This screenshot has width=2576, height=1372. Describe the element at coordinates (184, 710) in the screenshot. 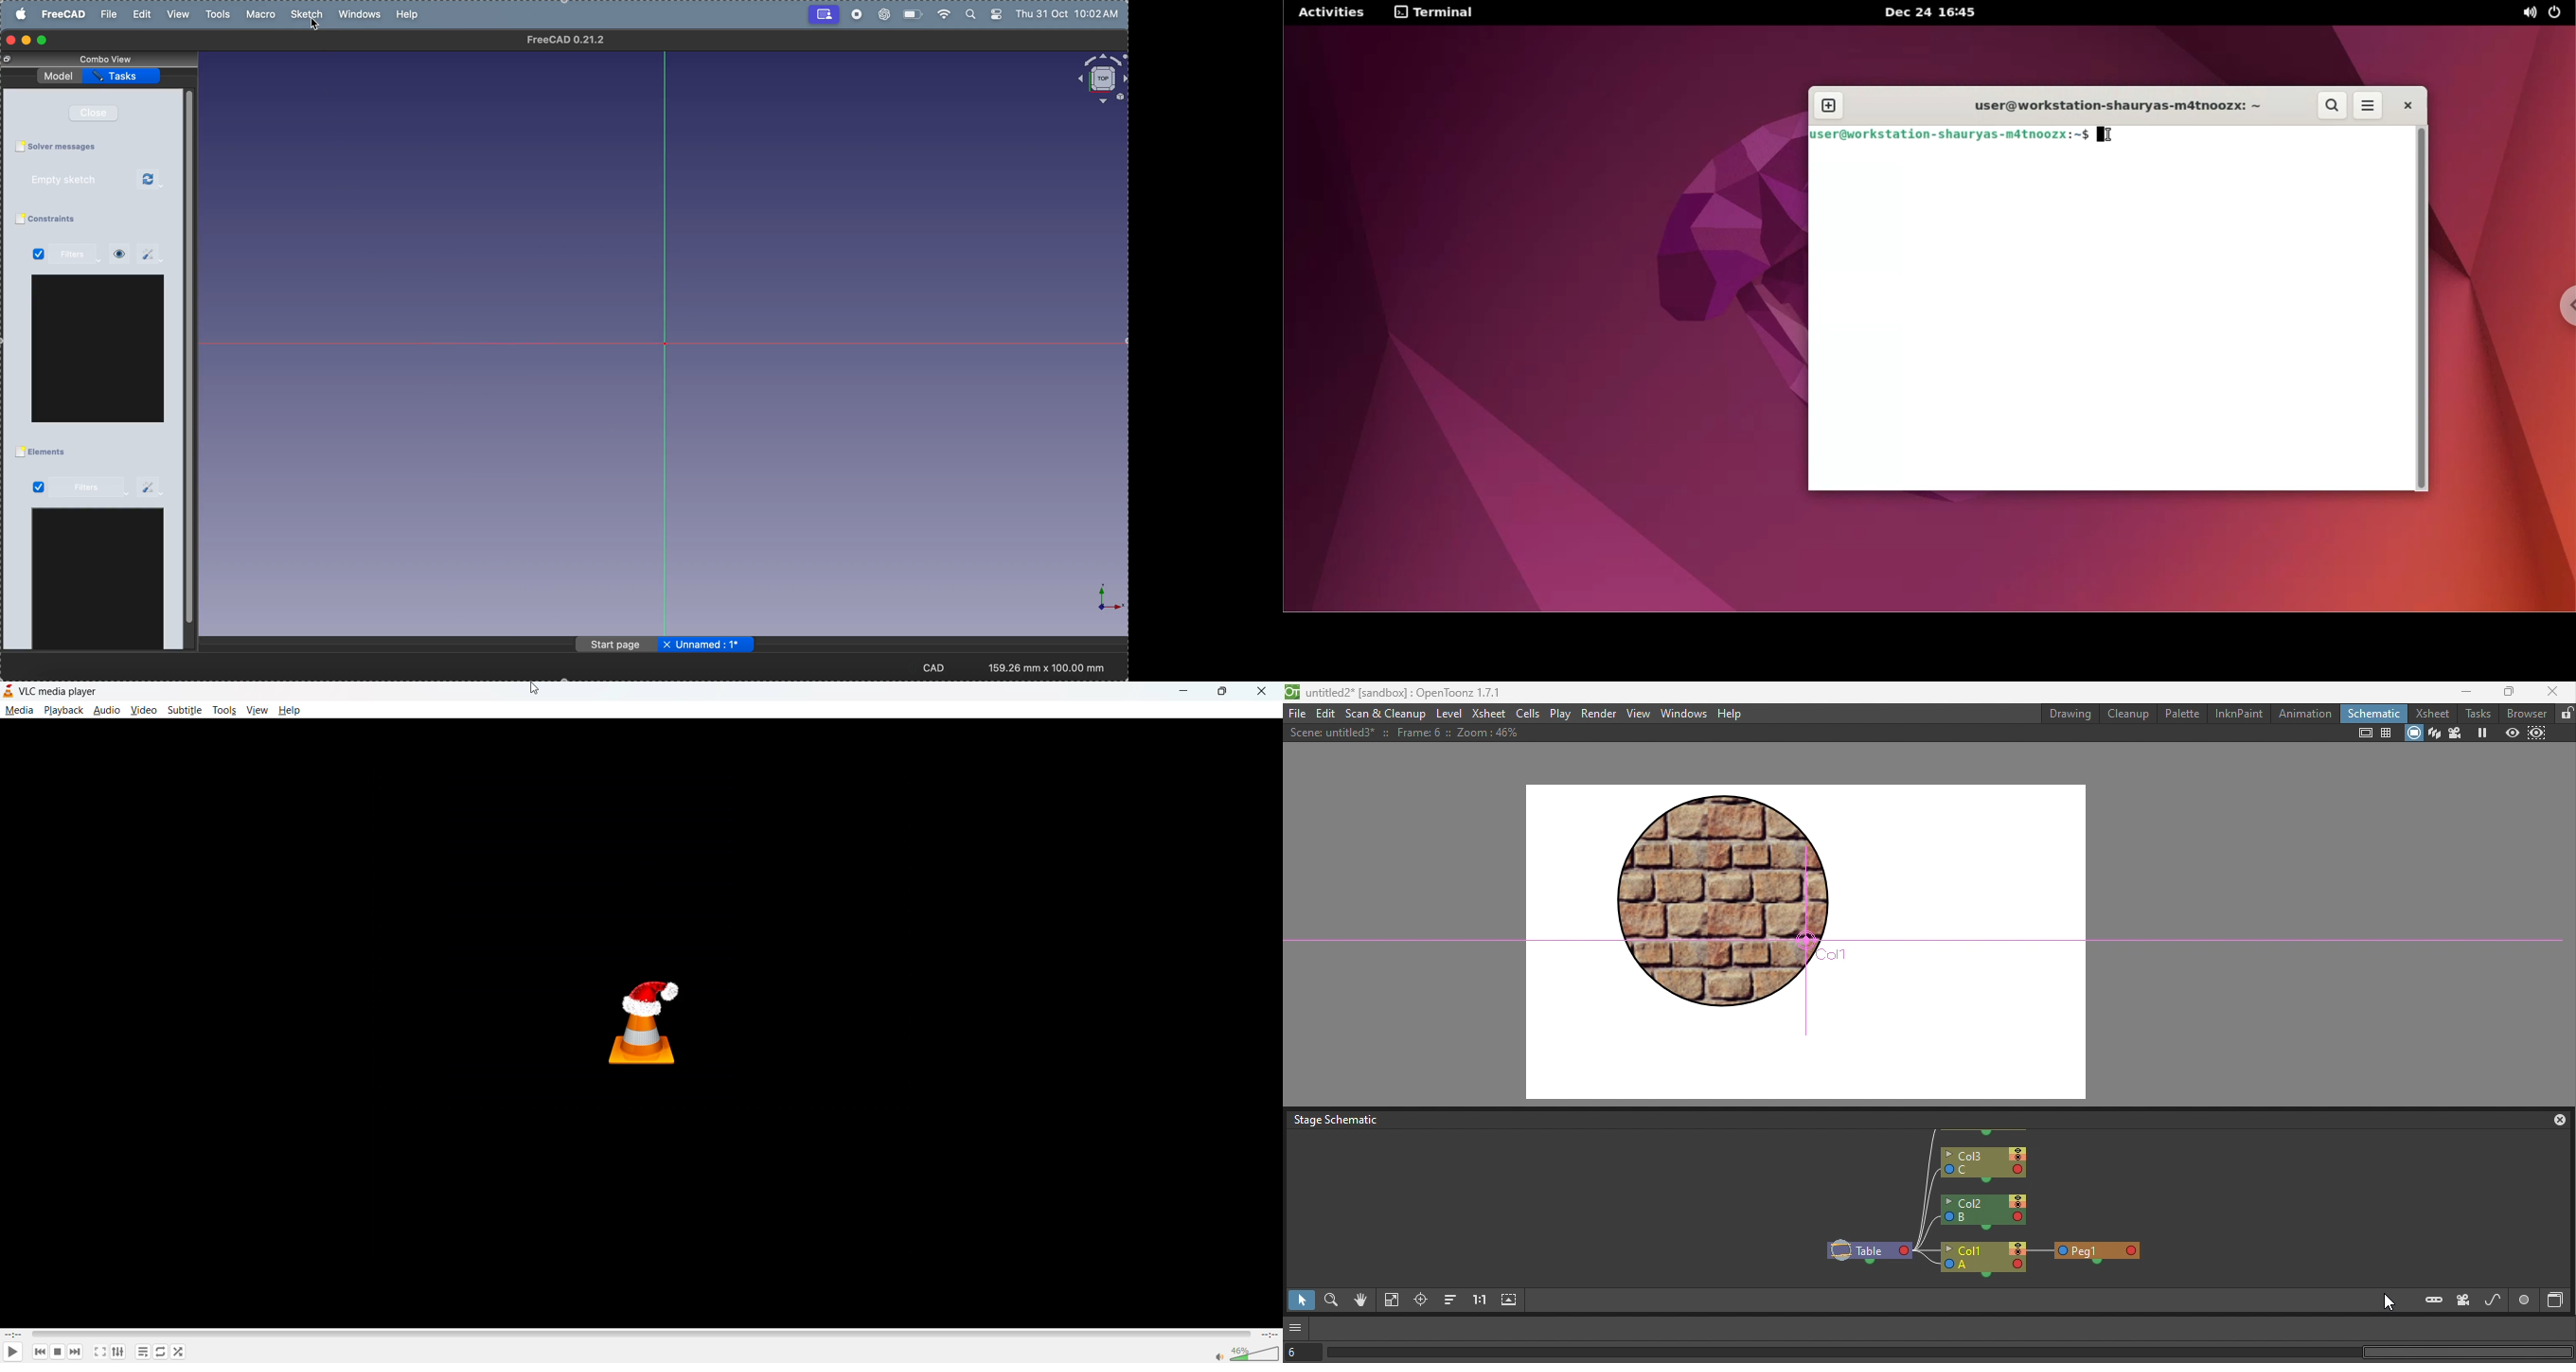

I see `subtitle` at that location.